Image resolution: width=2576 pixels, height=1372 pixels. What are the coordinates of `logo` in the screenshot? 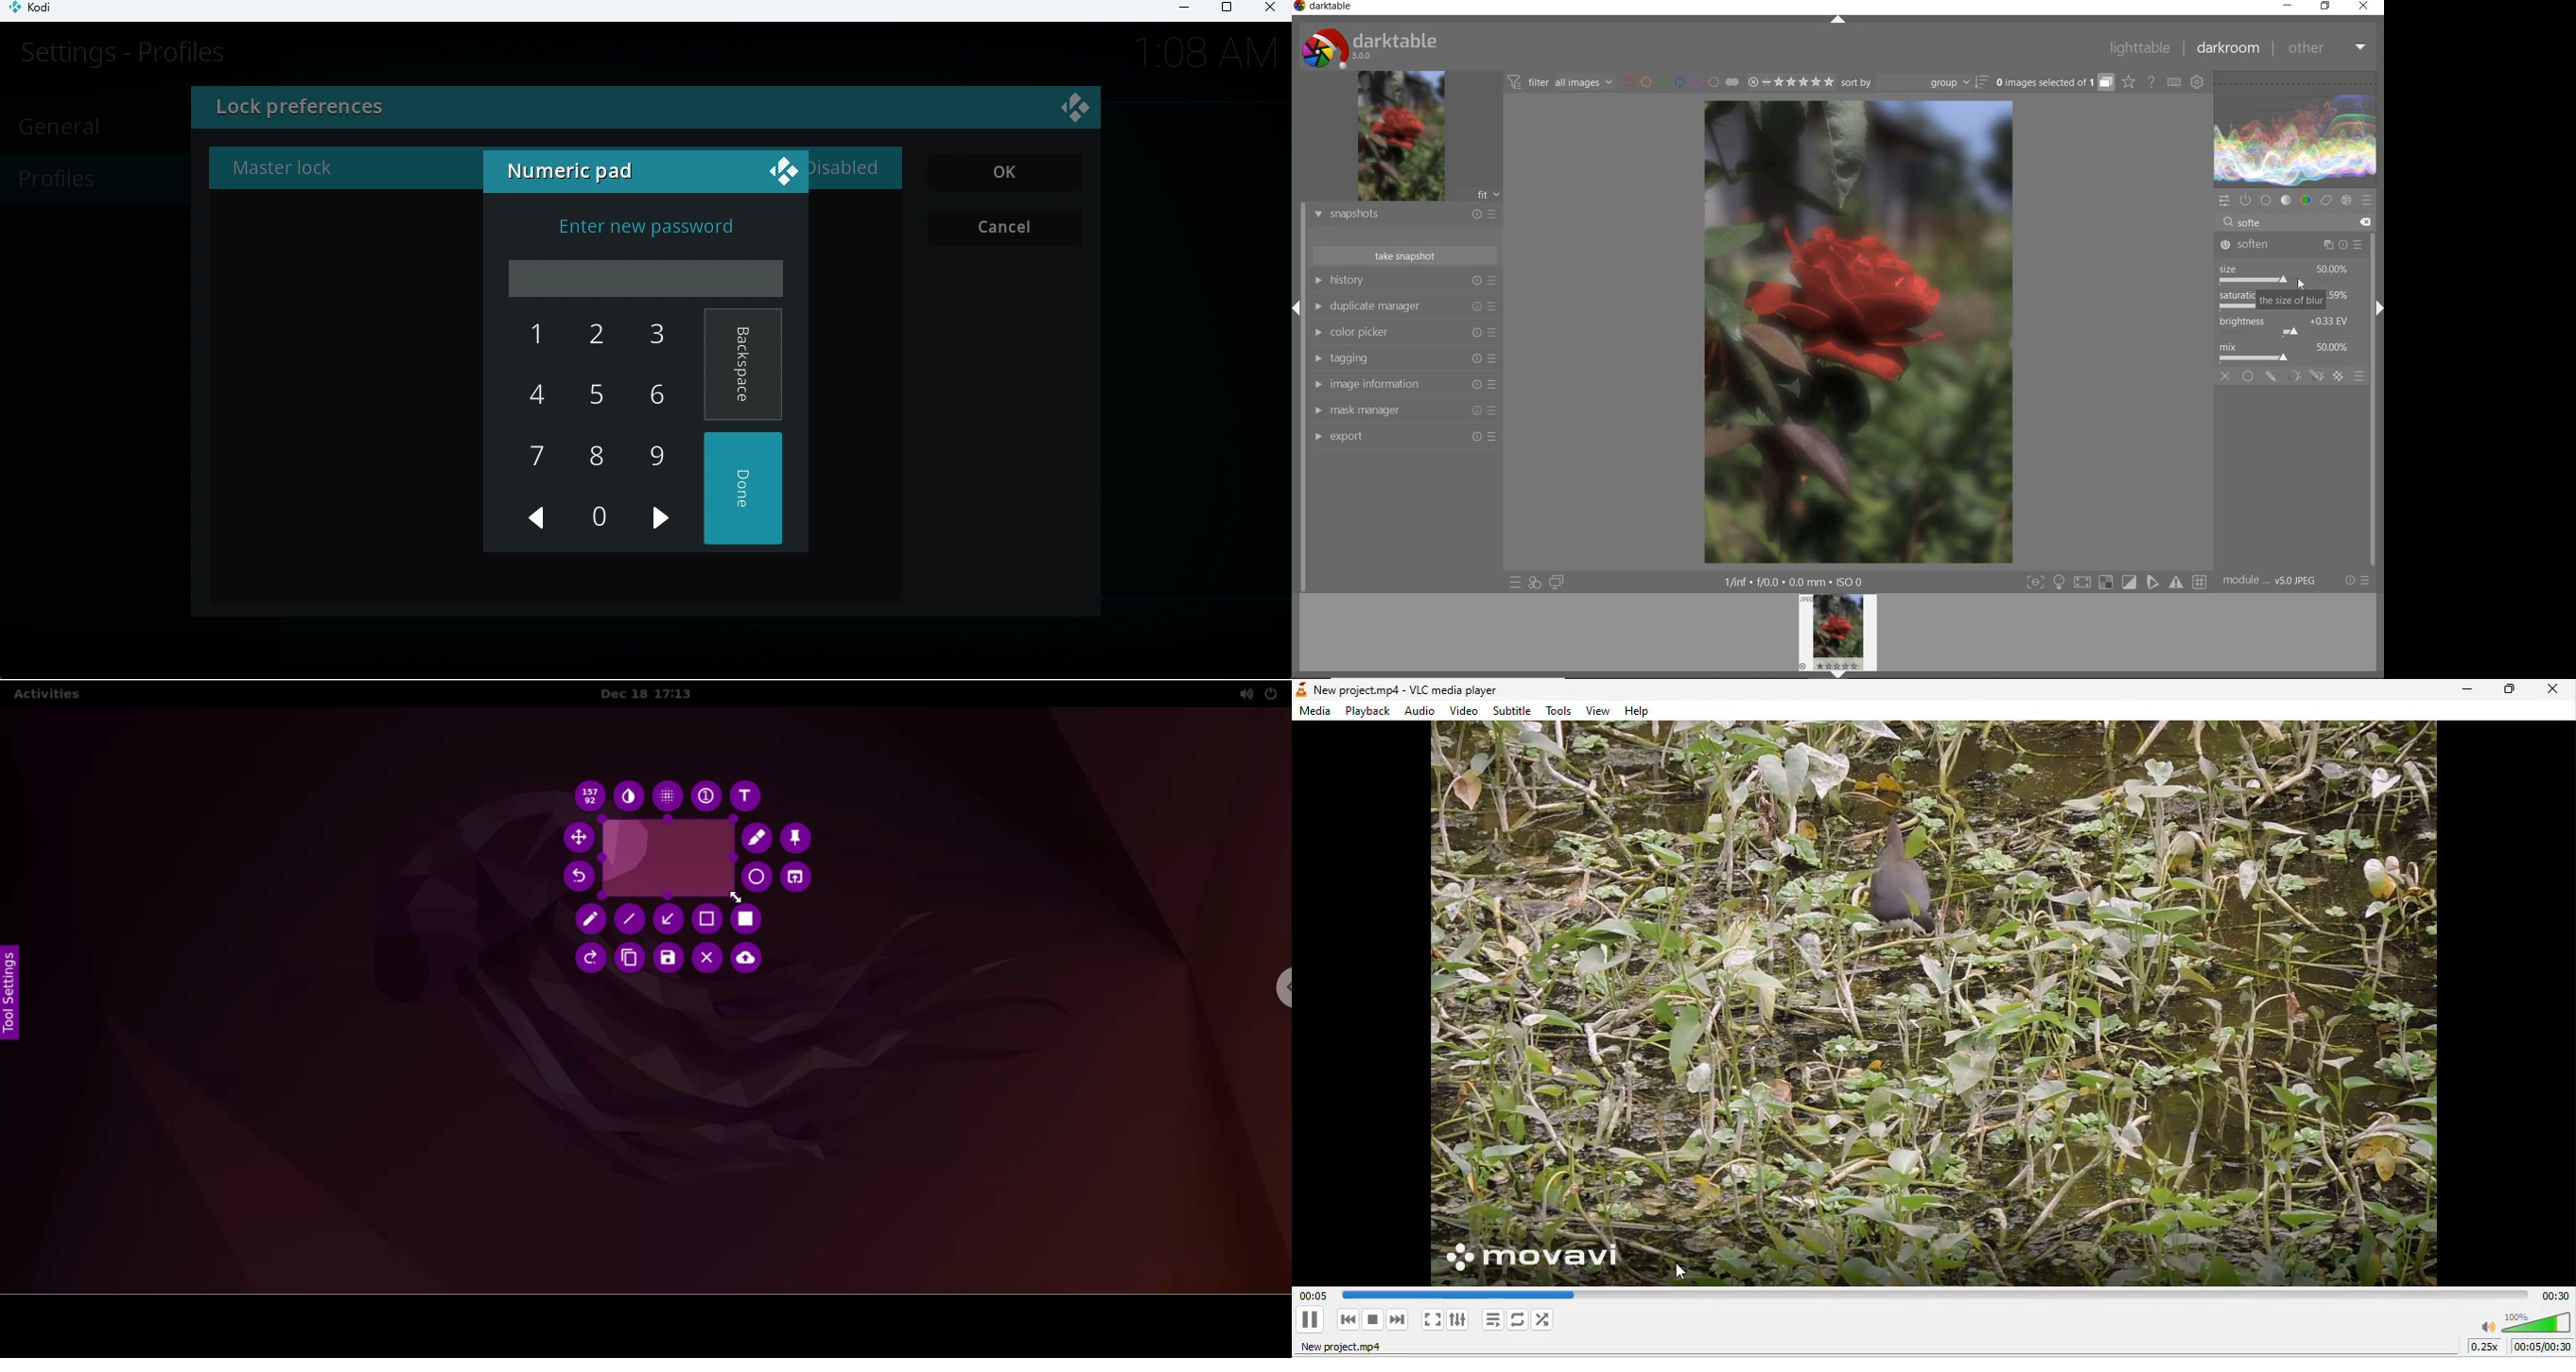 It's located at (781, 169).